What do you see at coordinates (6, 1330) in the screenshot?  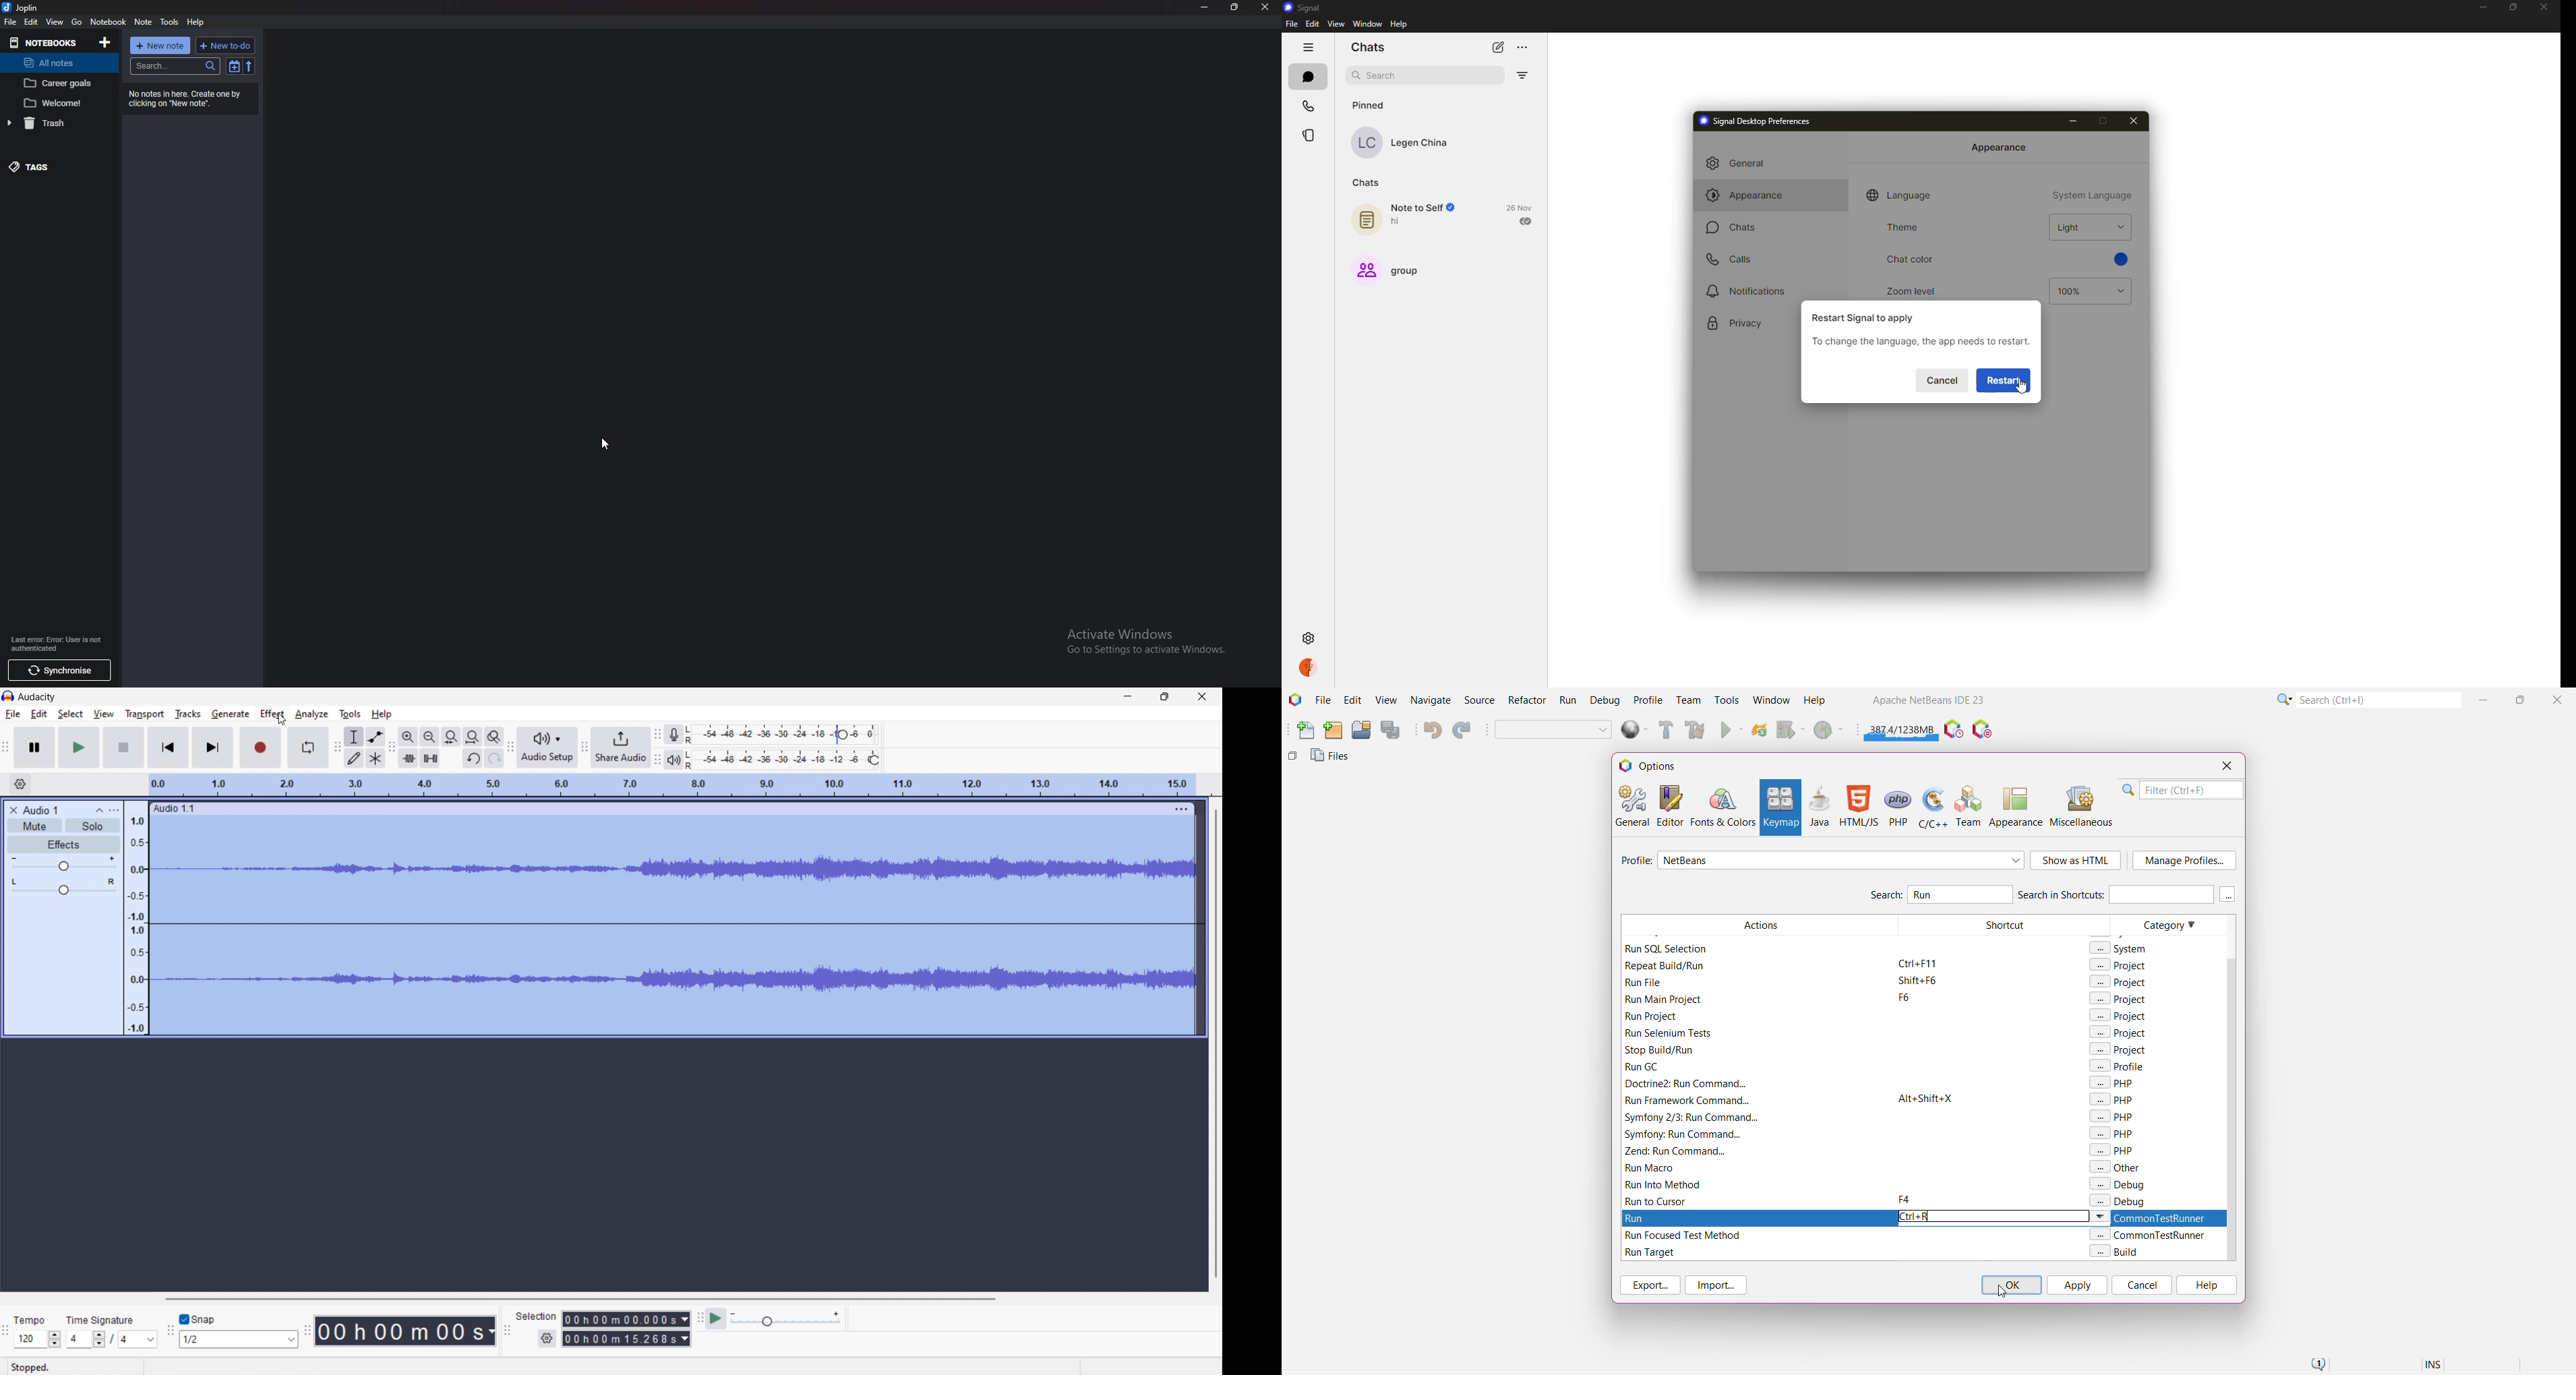 I see `time signature toolbar` at bounding box center [6, 1330].